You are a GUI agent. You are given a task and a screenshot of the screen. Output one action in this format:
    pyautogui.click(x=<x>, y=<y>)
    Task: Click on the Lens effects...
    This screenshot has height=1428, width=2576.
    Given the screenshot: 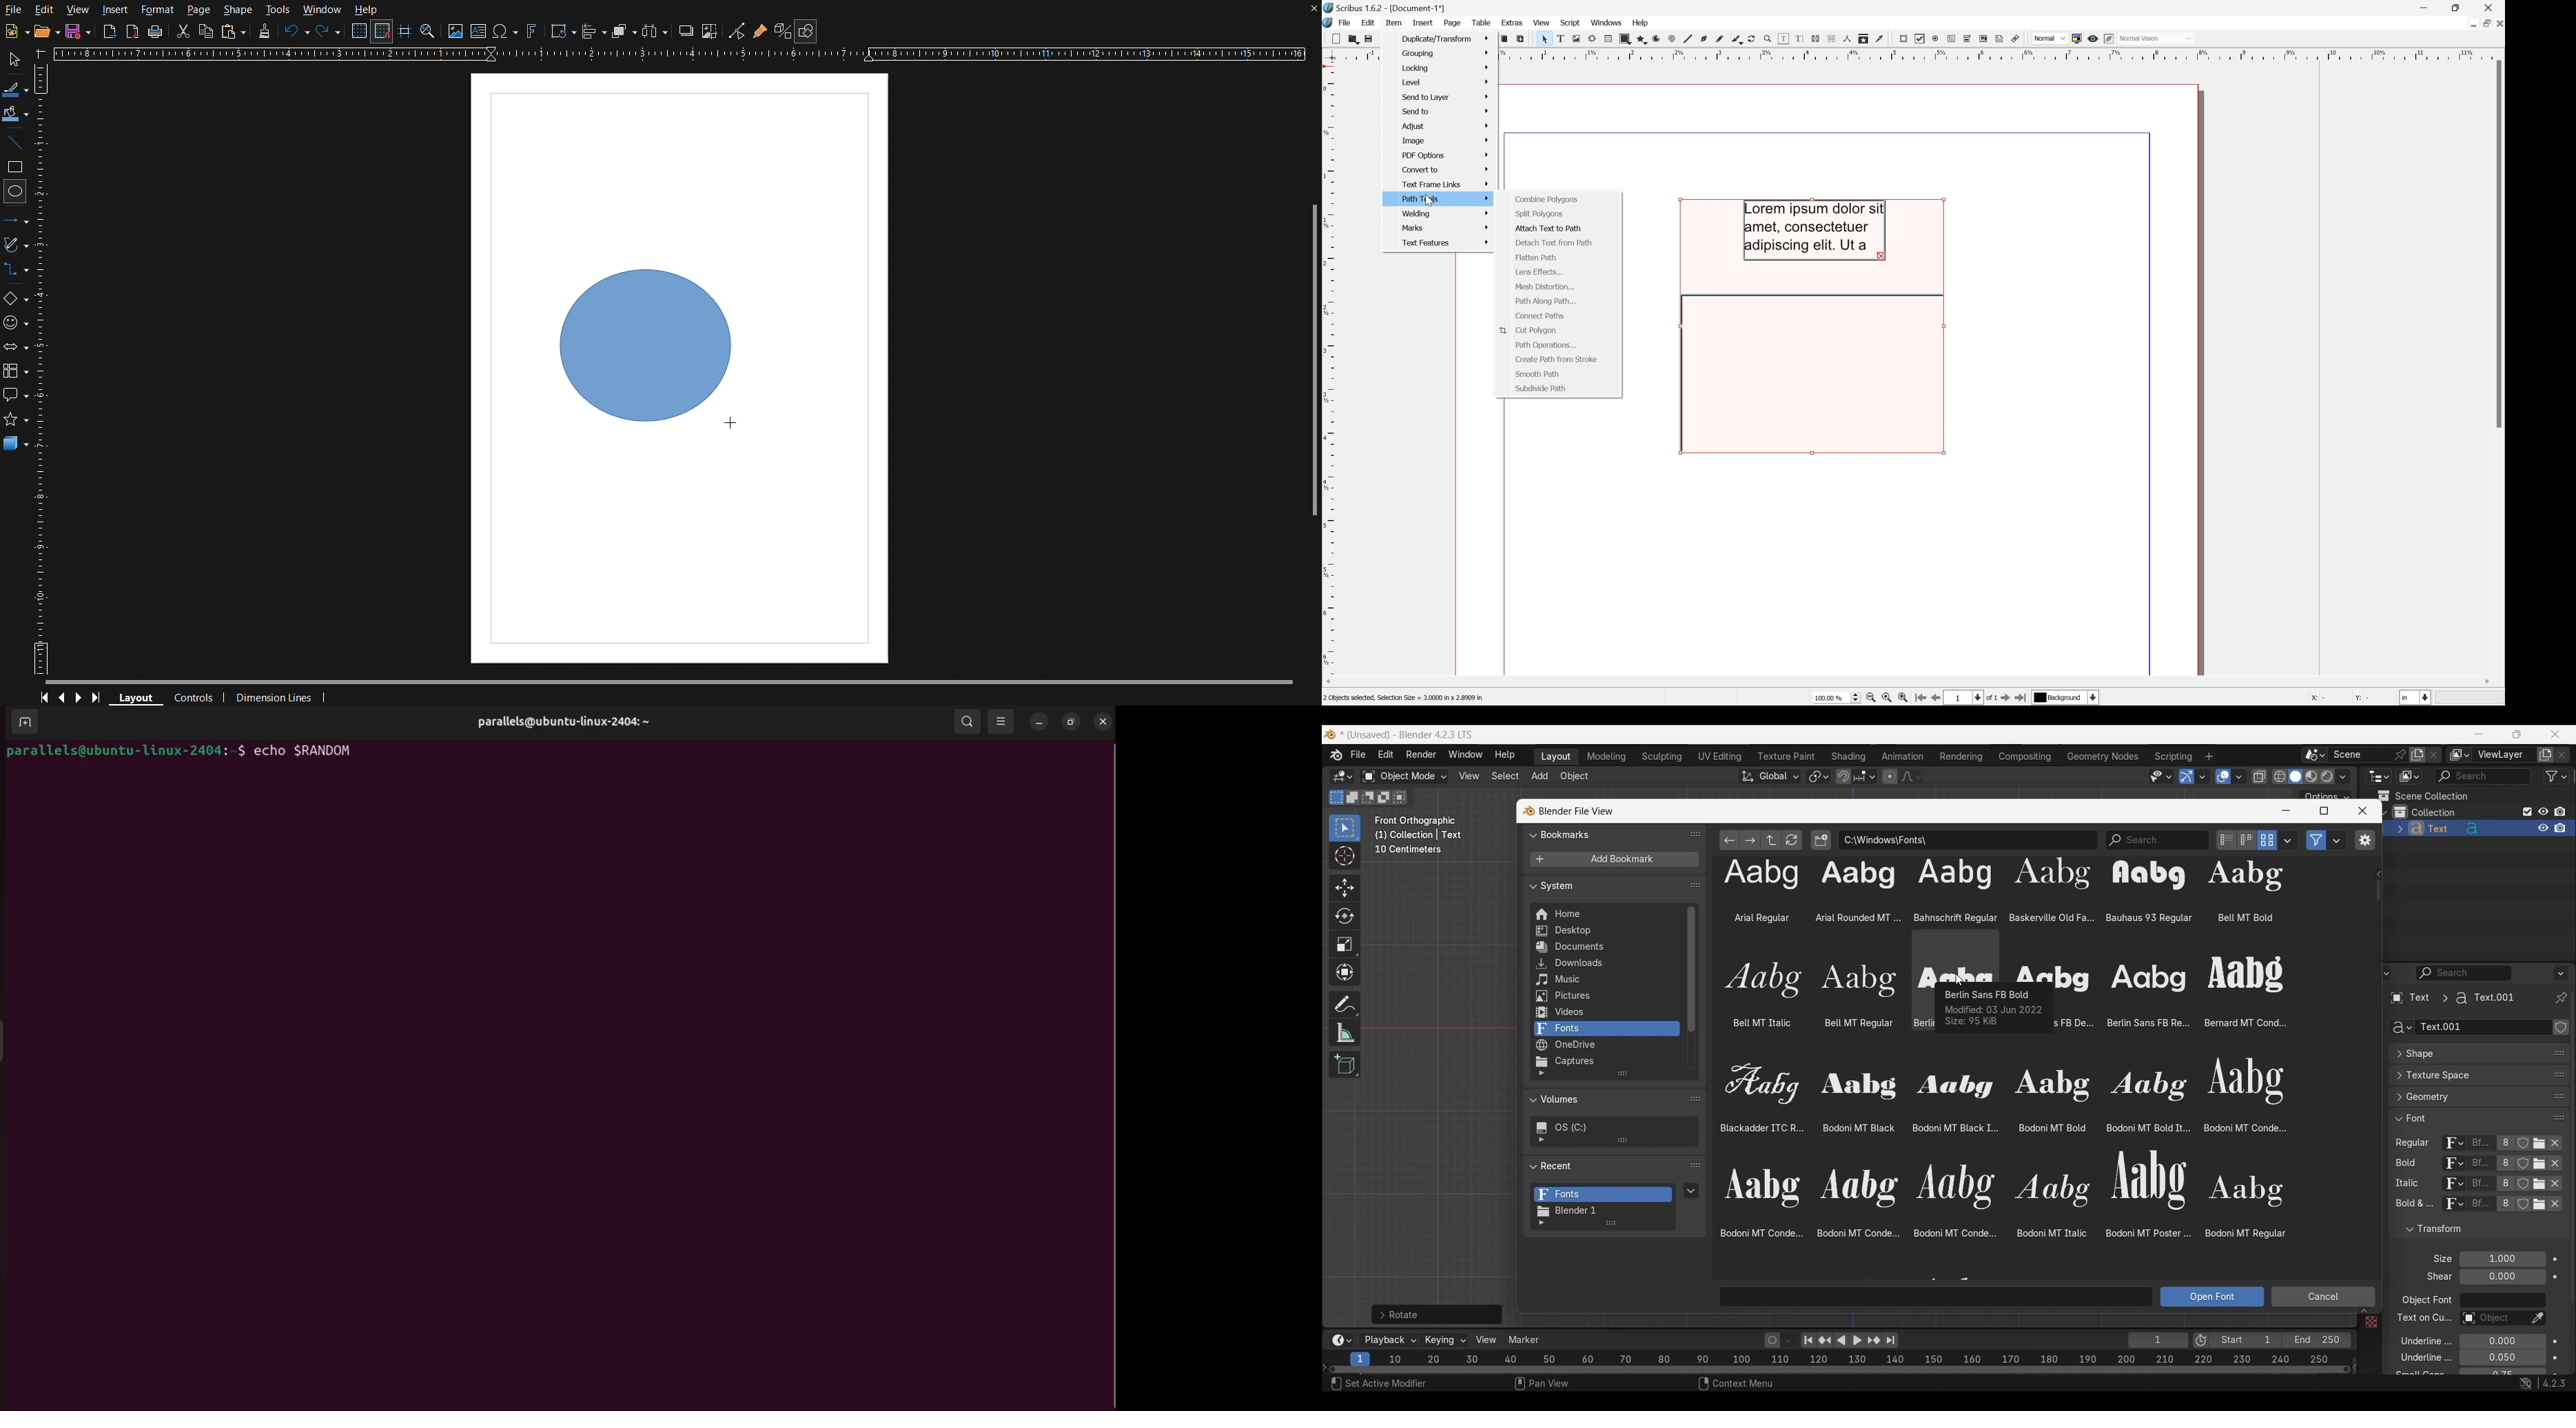 What is the action you would take?
    pyautogui.click(x=1540, y=272)
    